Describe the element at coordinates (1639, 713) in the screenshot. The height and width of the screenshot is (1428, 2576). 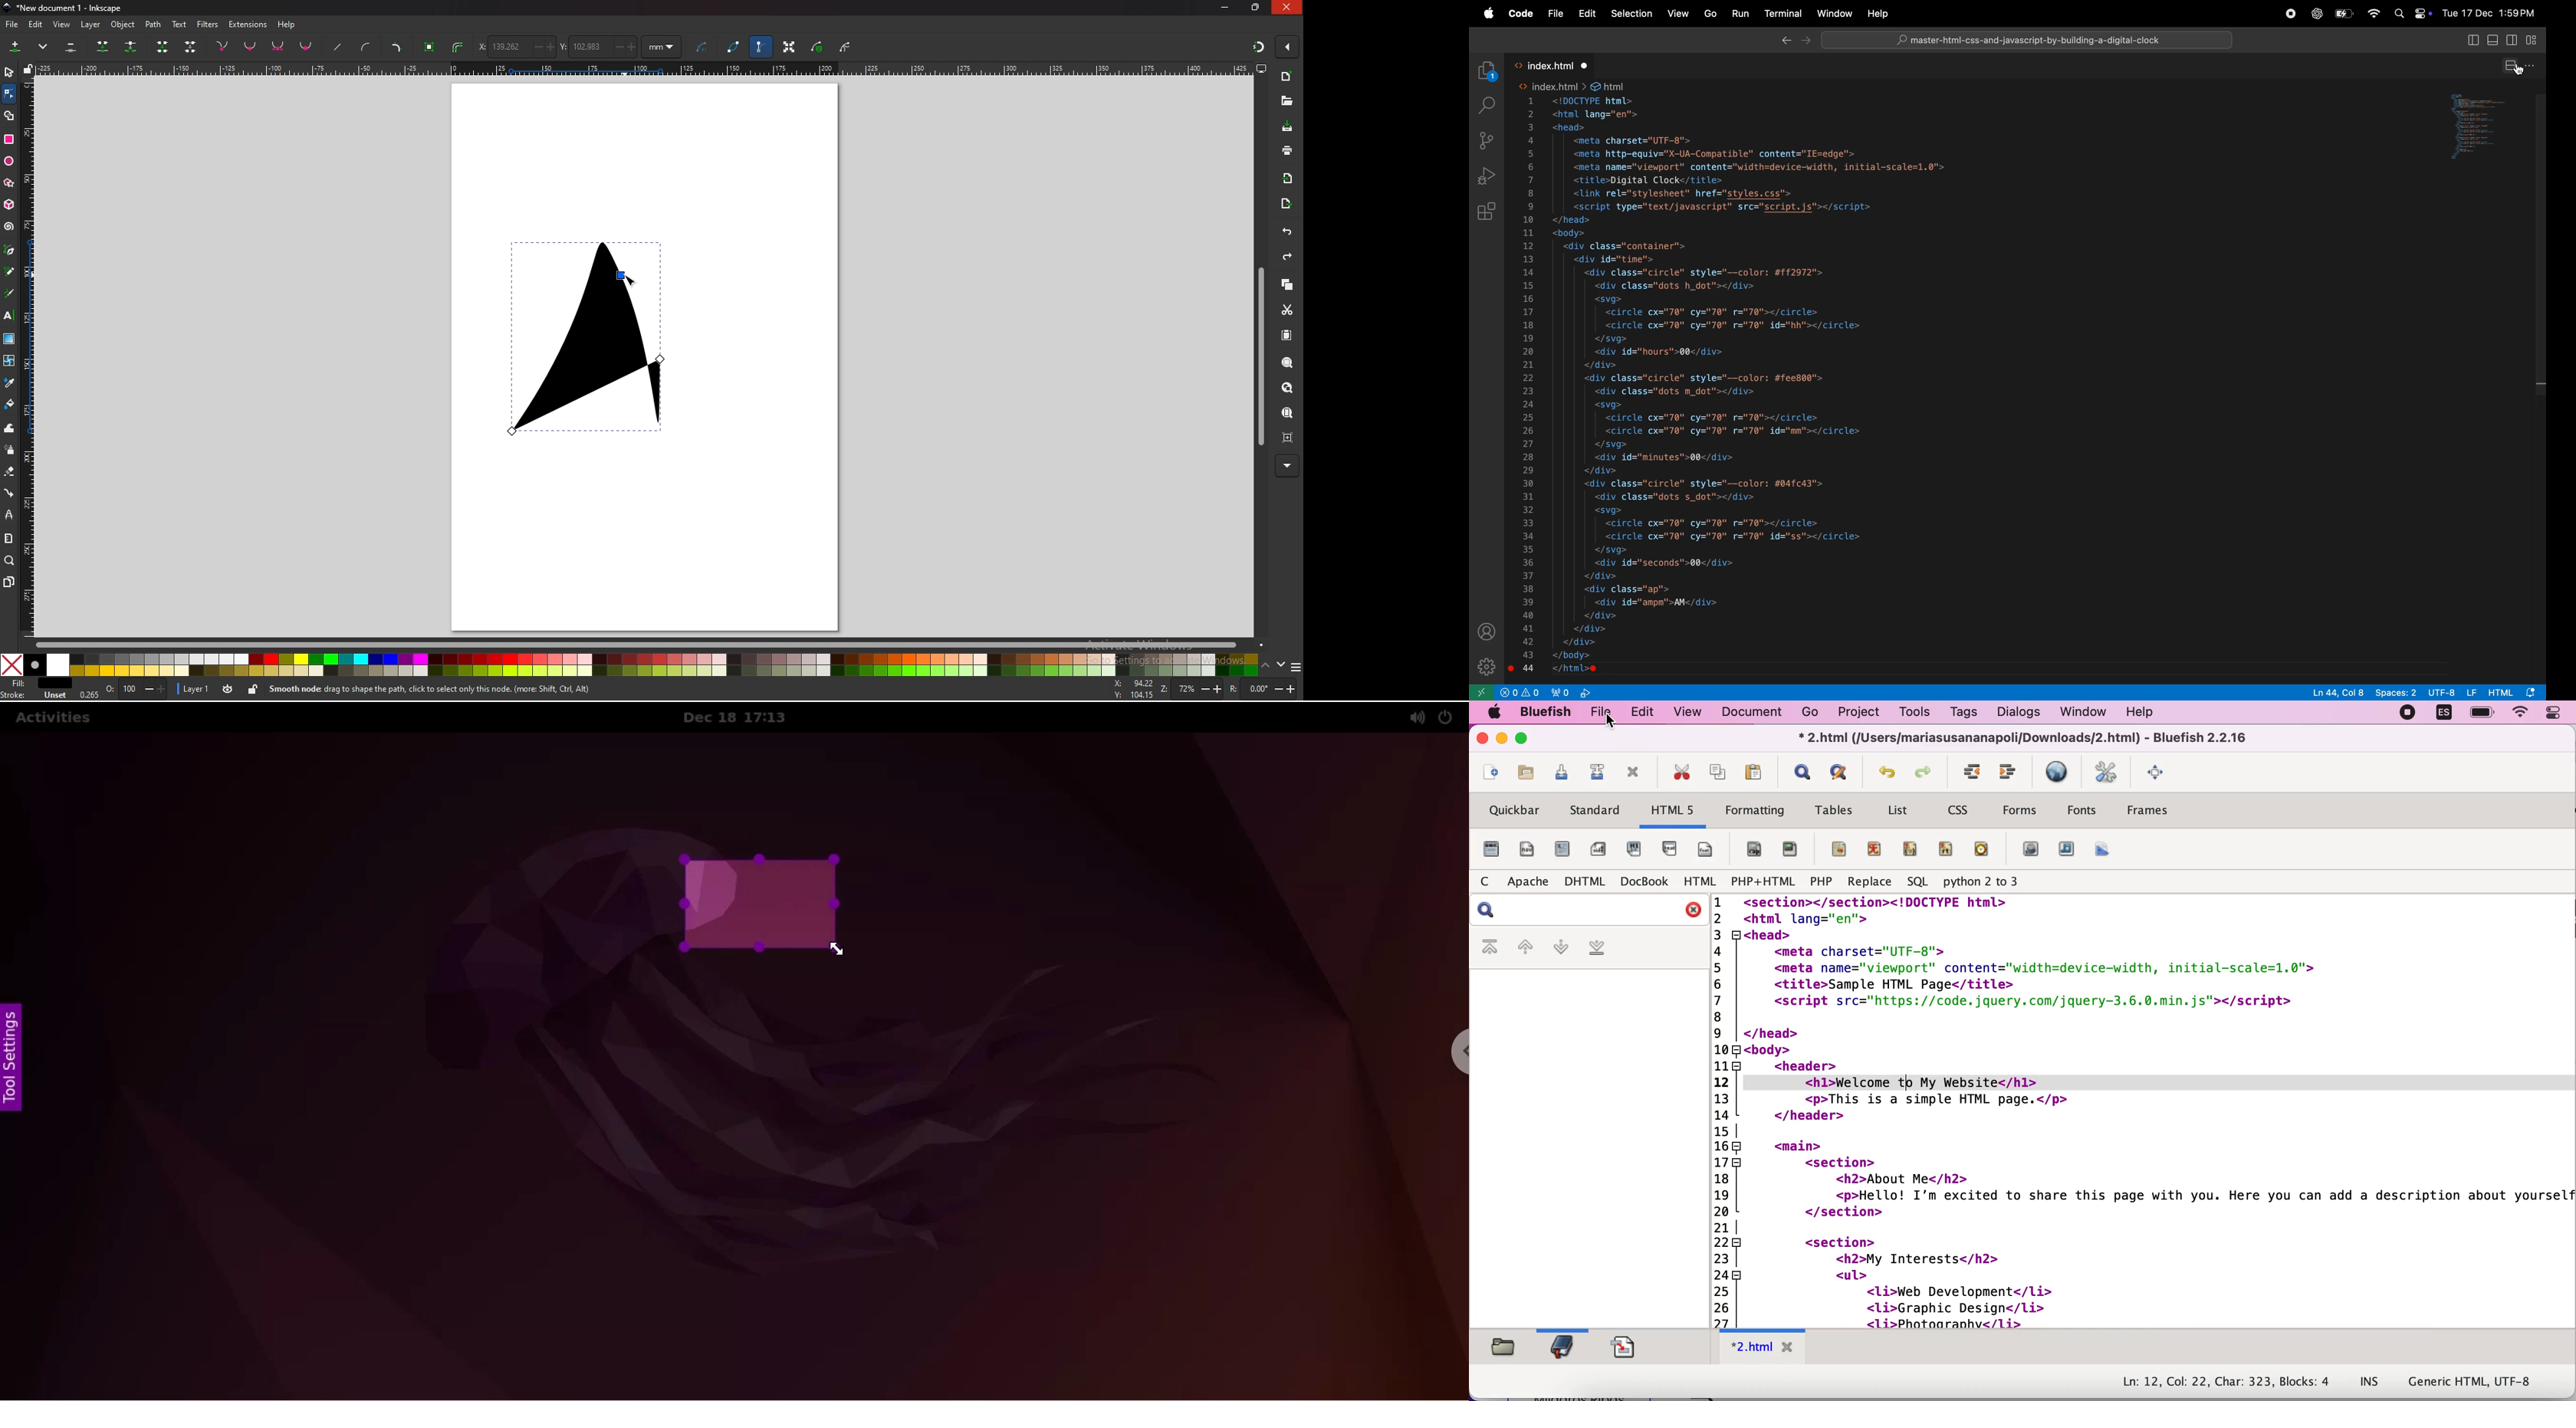
I see `edit` at that location.